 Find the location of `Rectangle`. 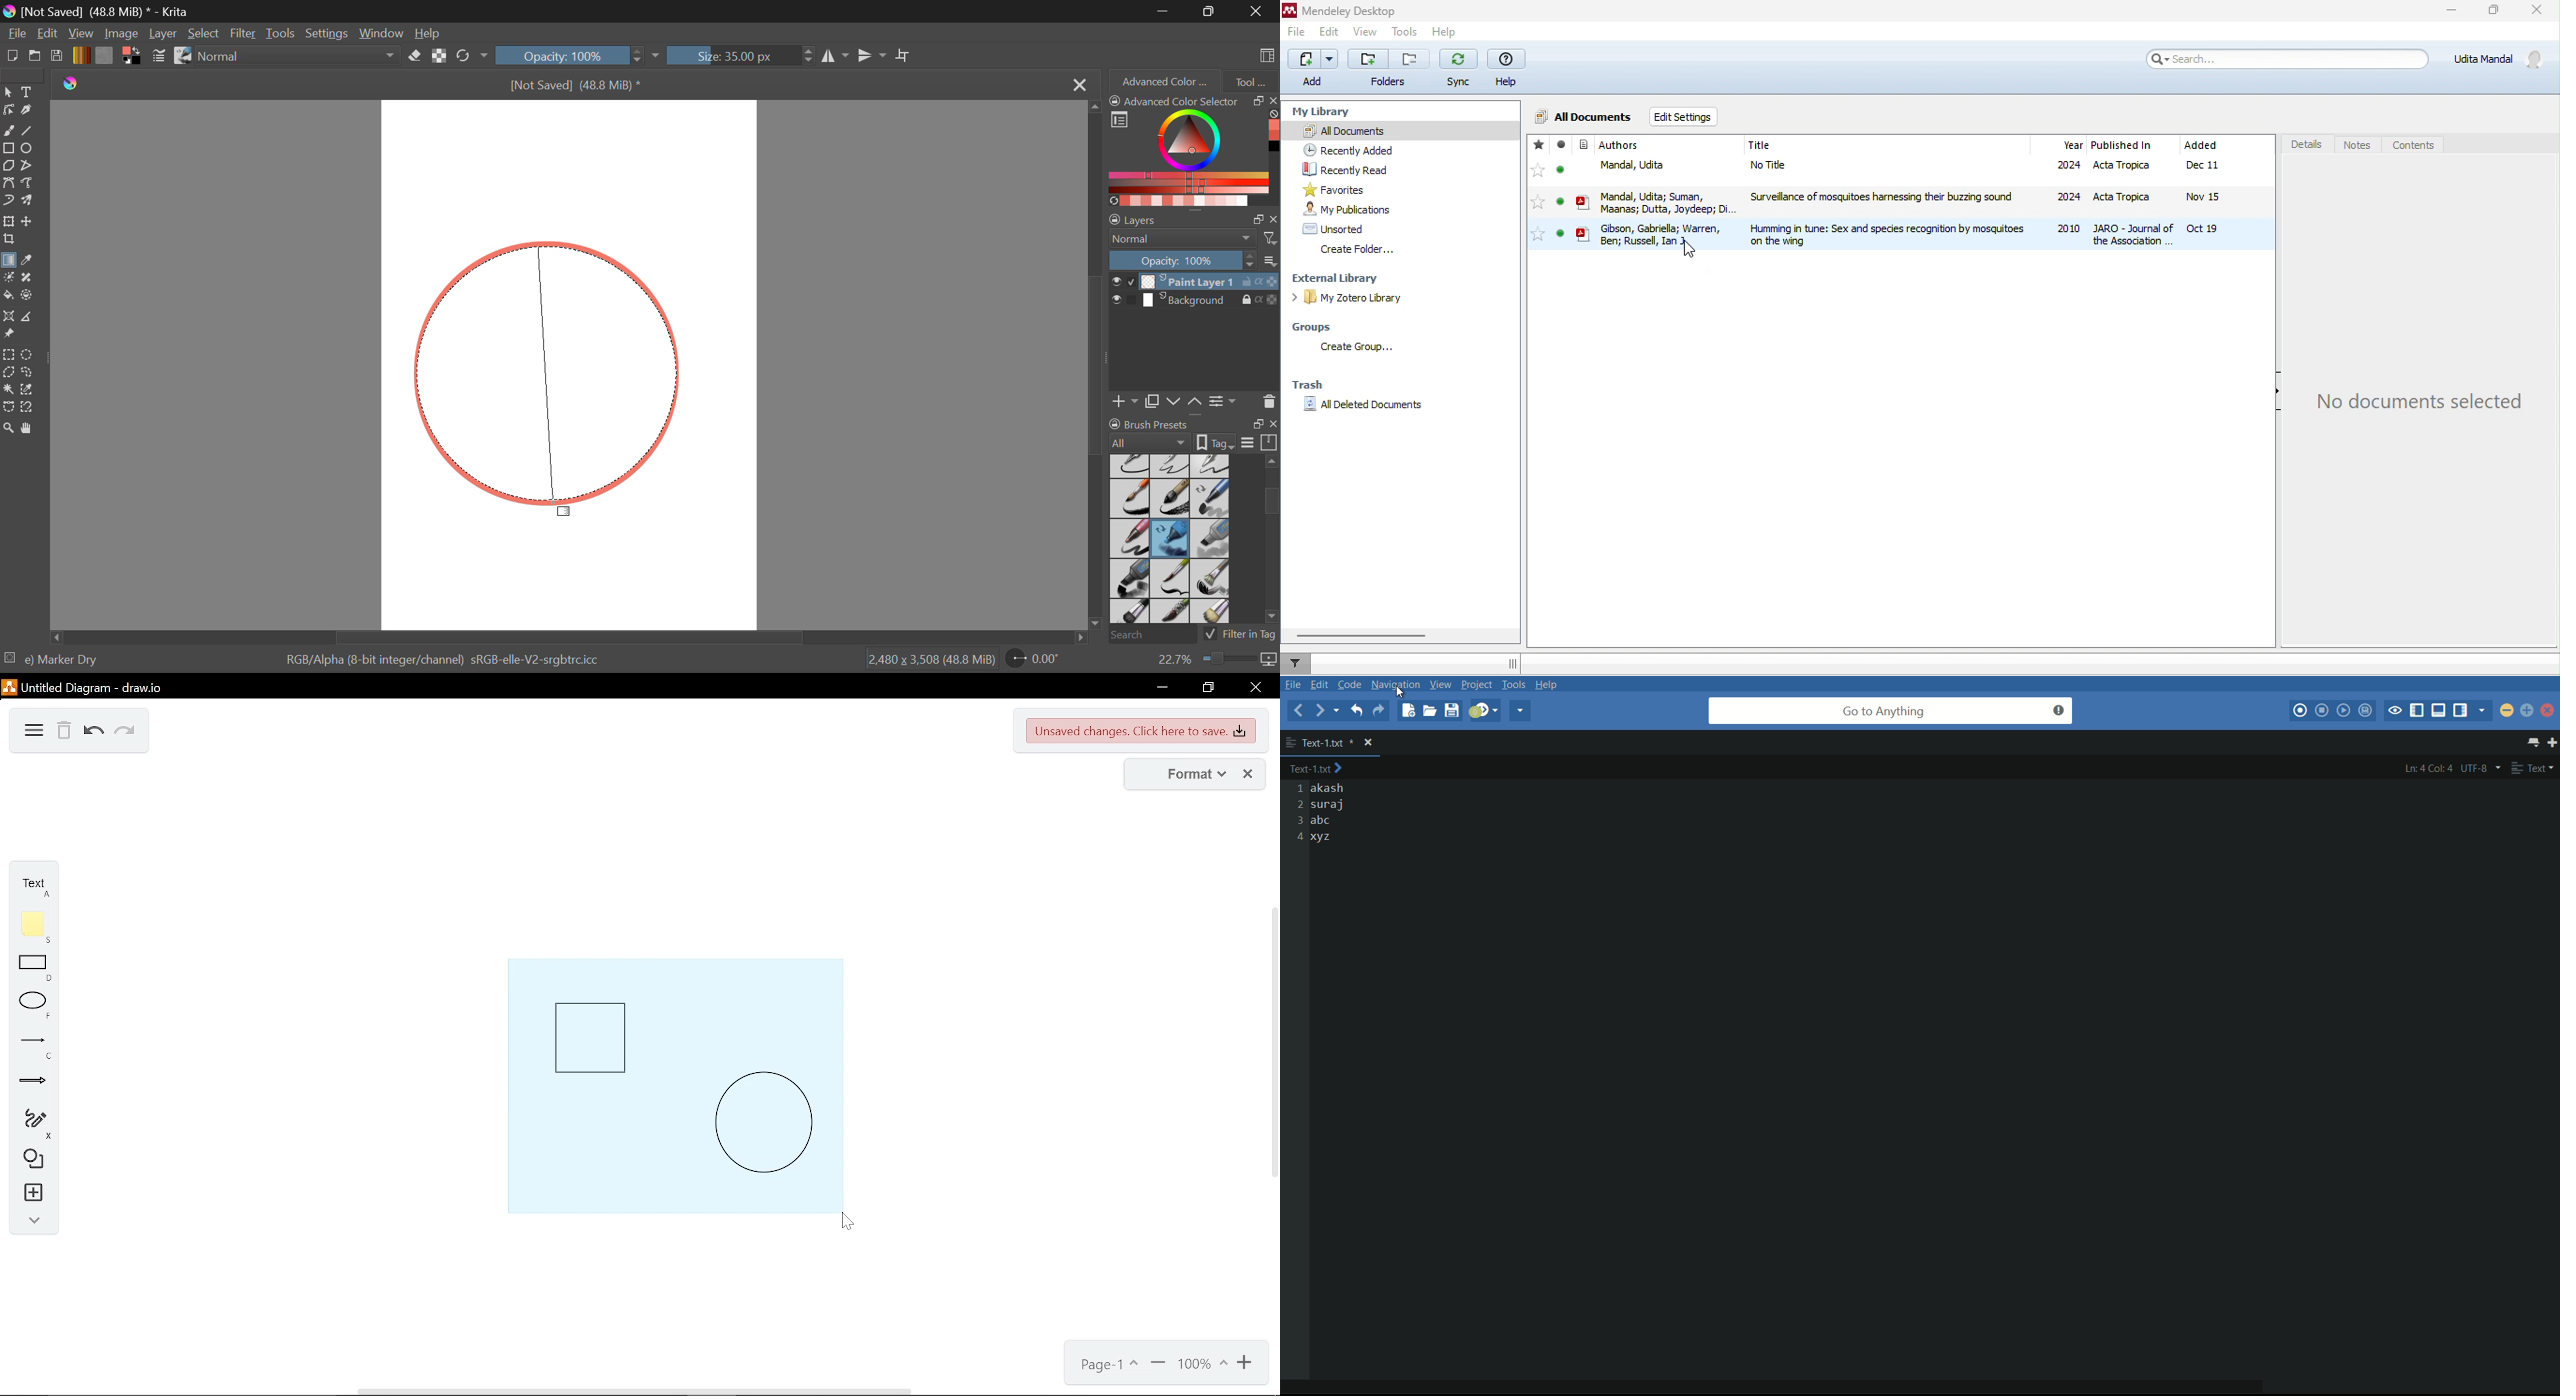

Rectangle is located at coordinates (8, 149).